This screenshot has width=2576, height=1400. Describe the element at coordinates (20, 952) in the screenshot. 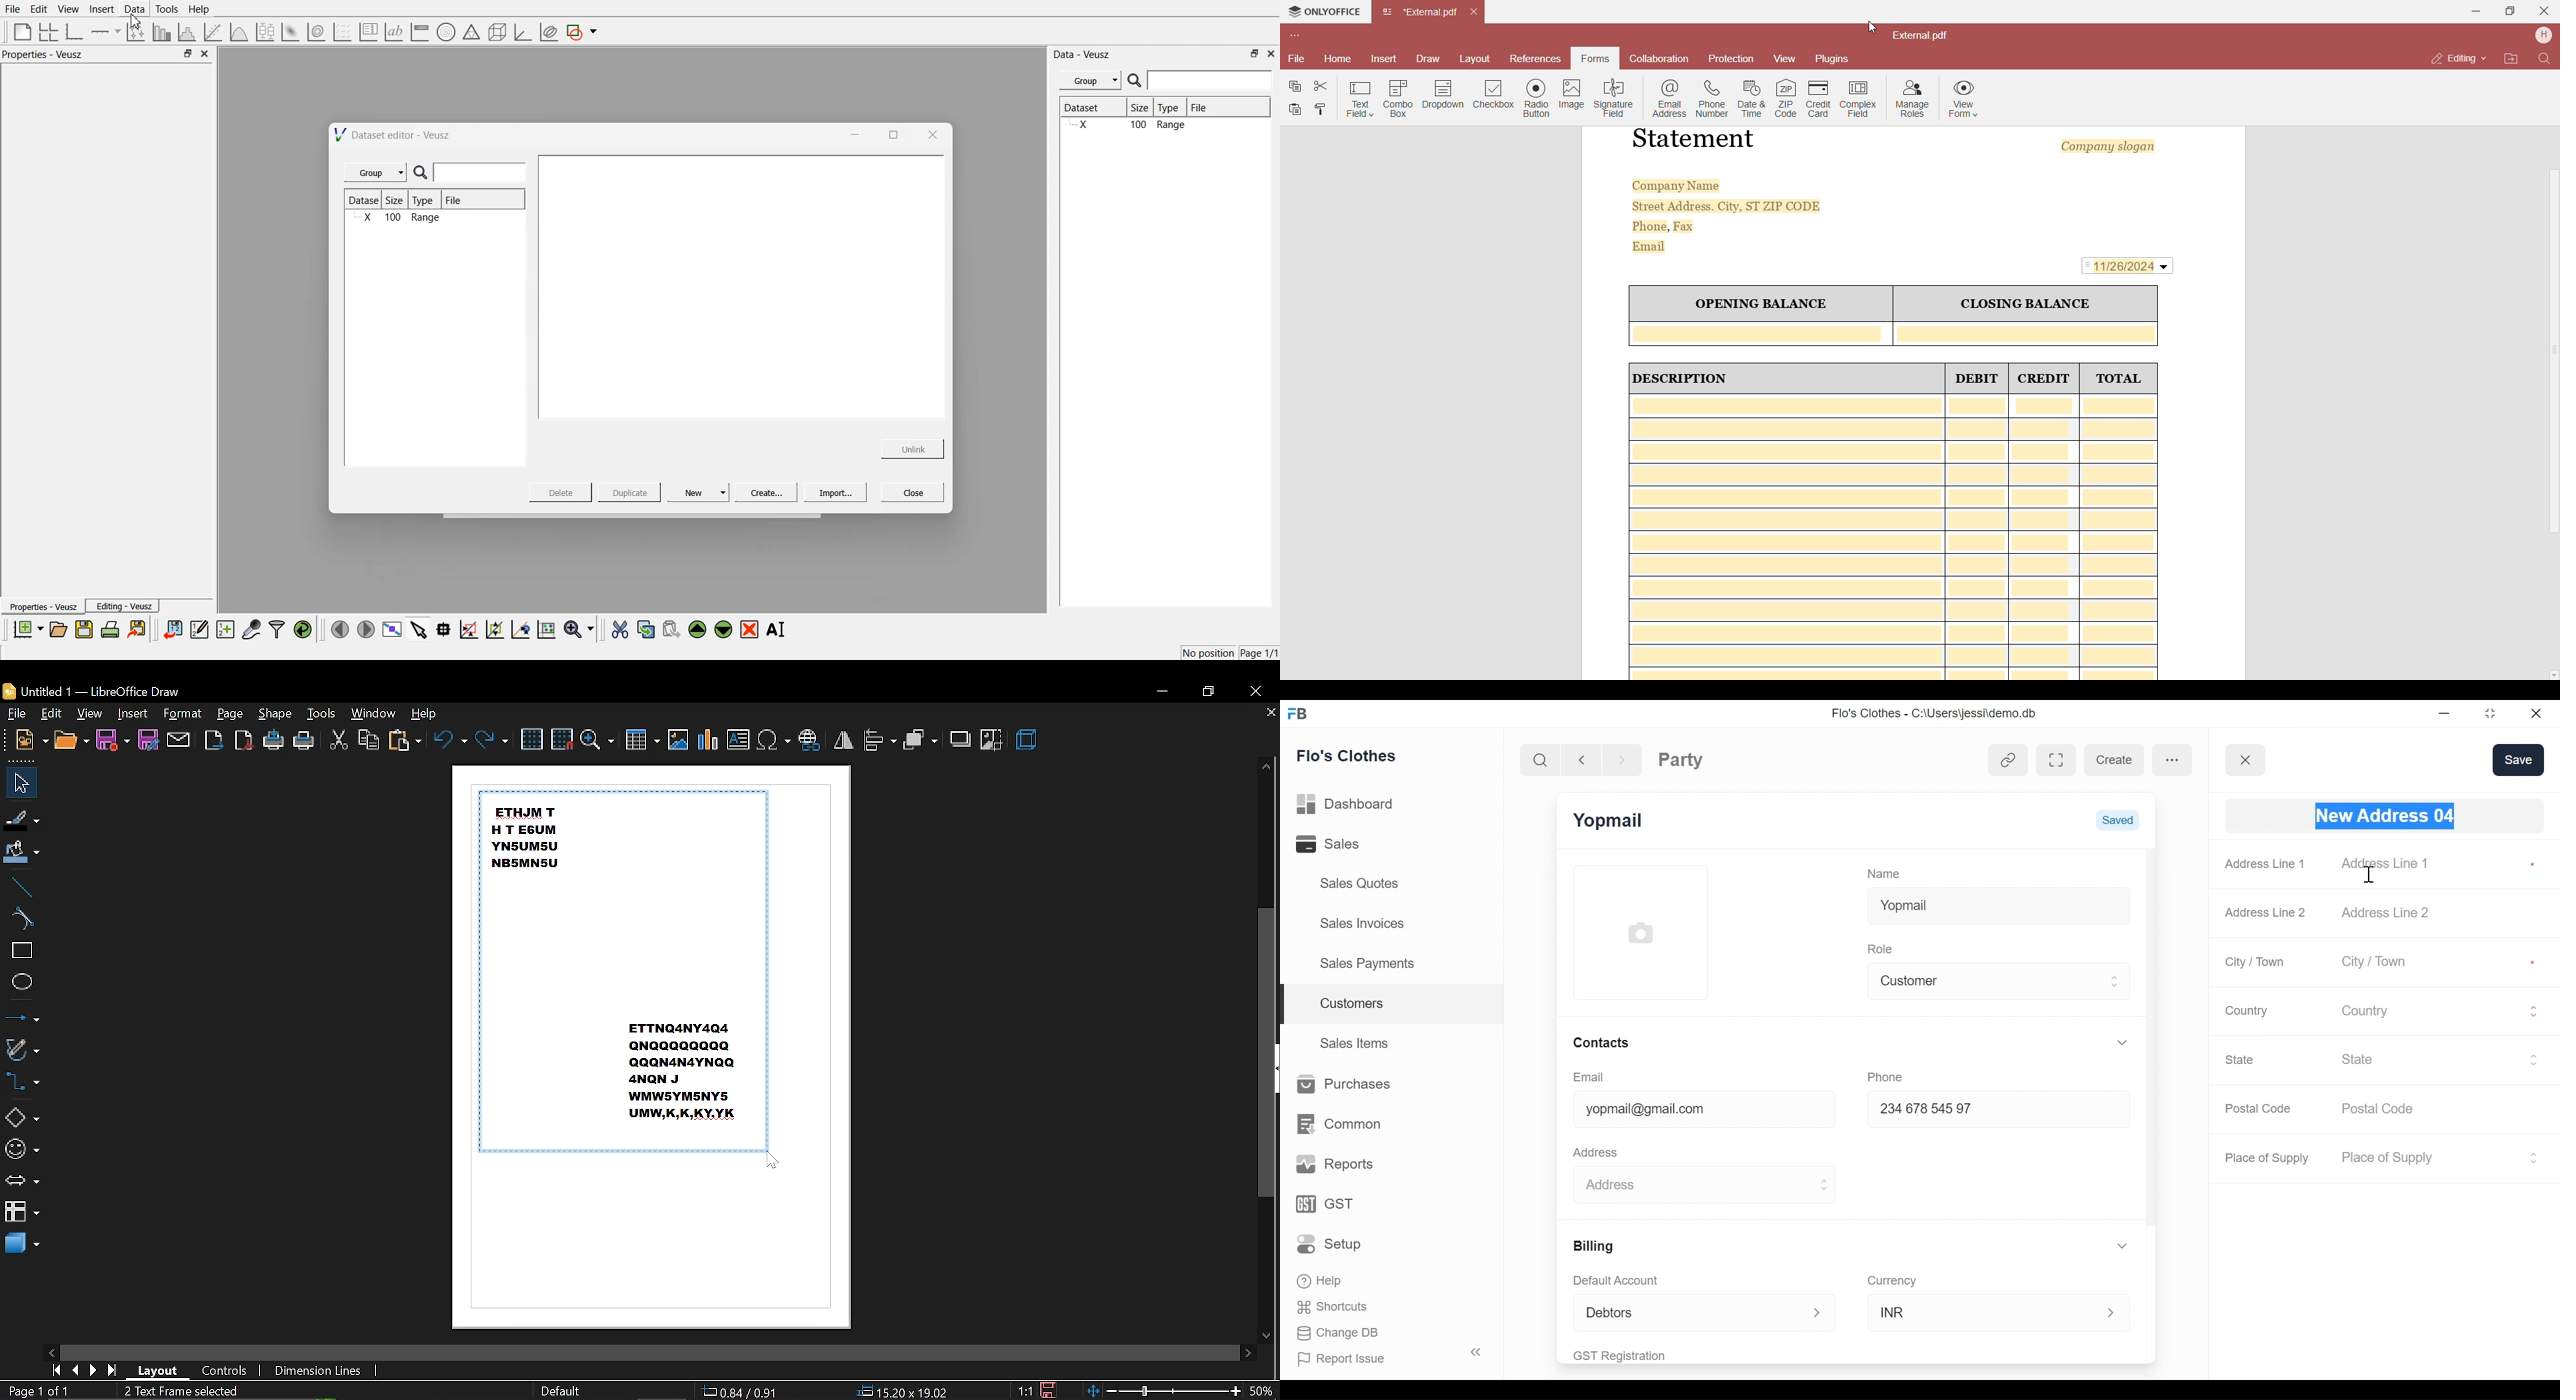

I see `rectangle` at that location.